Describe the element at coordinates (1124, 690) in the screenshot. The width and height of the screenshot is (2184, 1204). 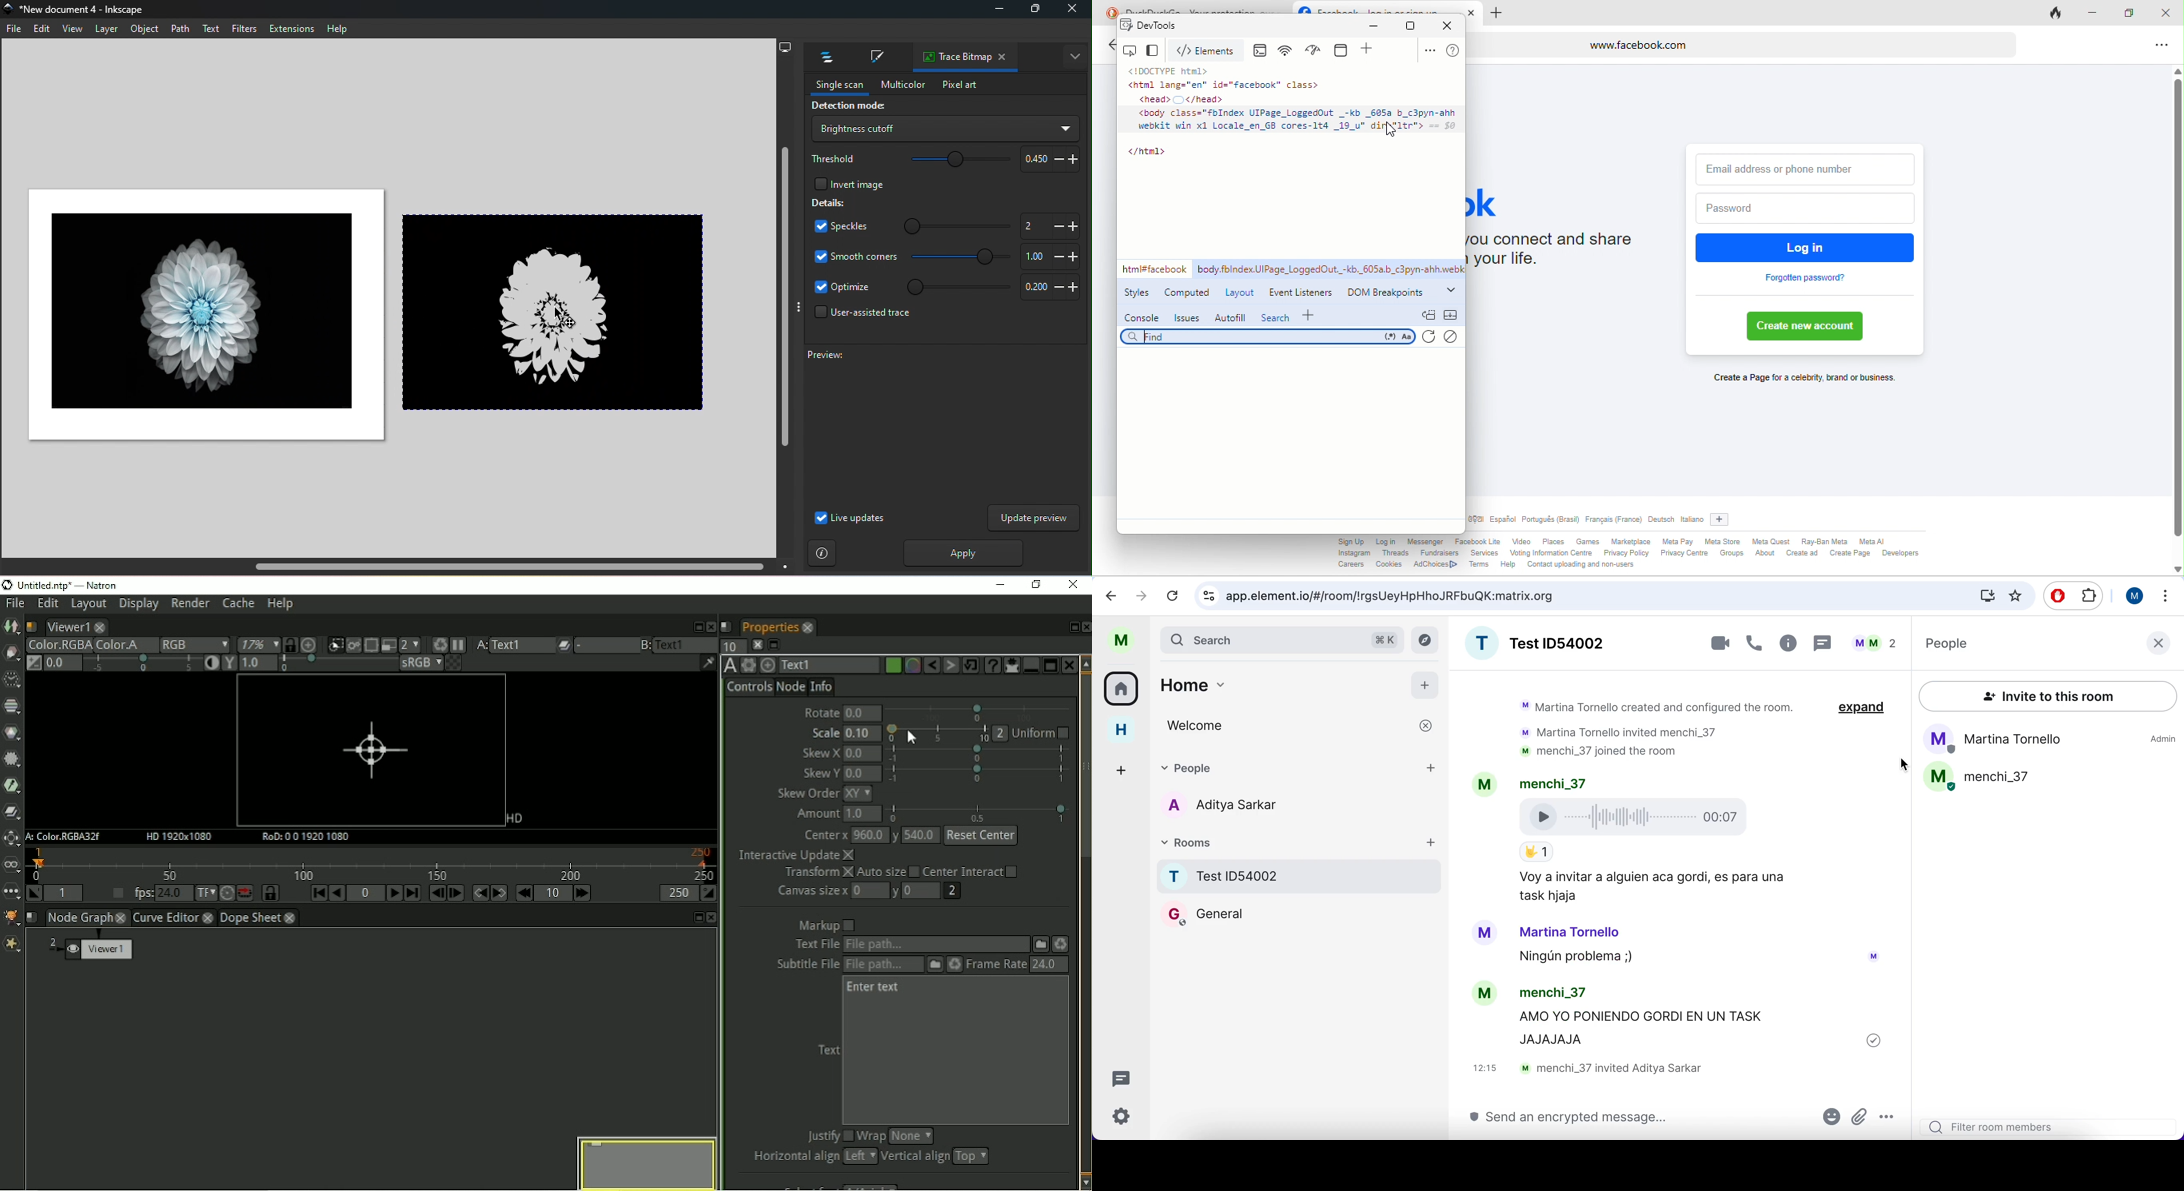
I see `rooms` at that location.